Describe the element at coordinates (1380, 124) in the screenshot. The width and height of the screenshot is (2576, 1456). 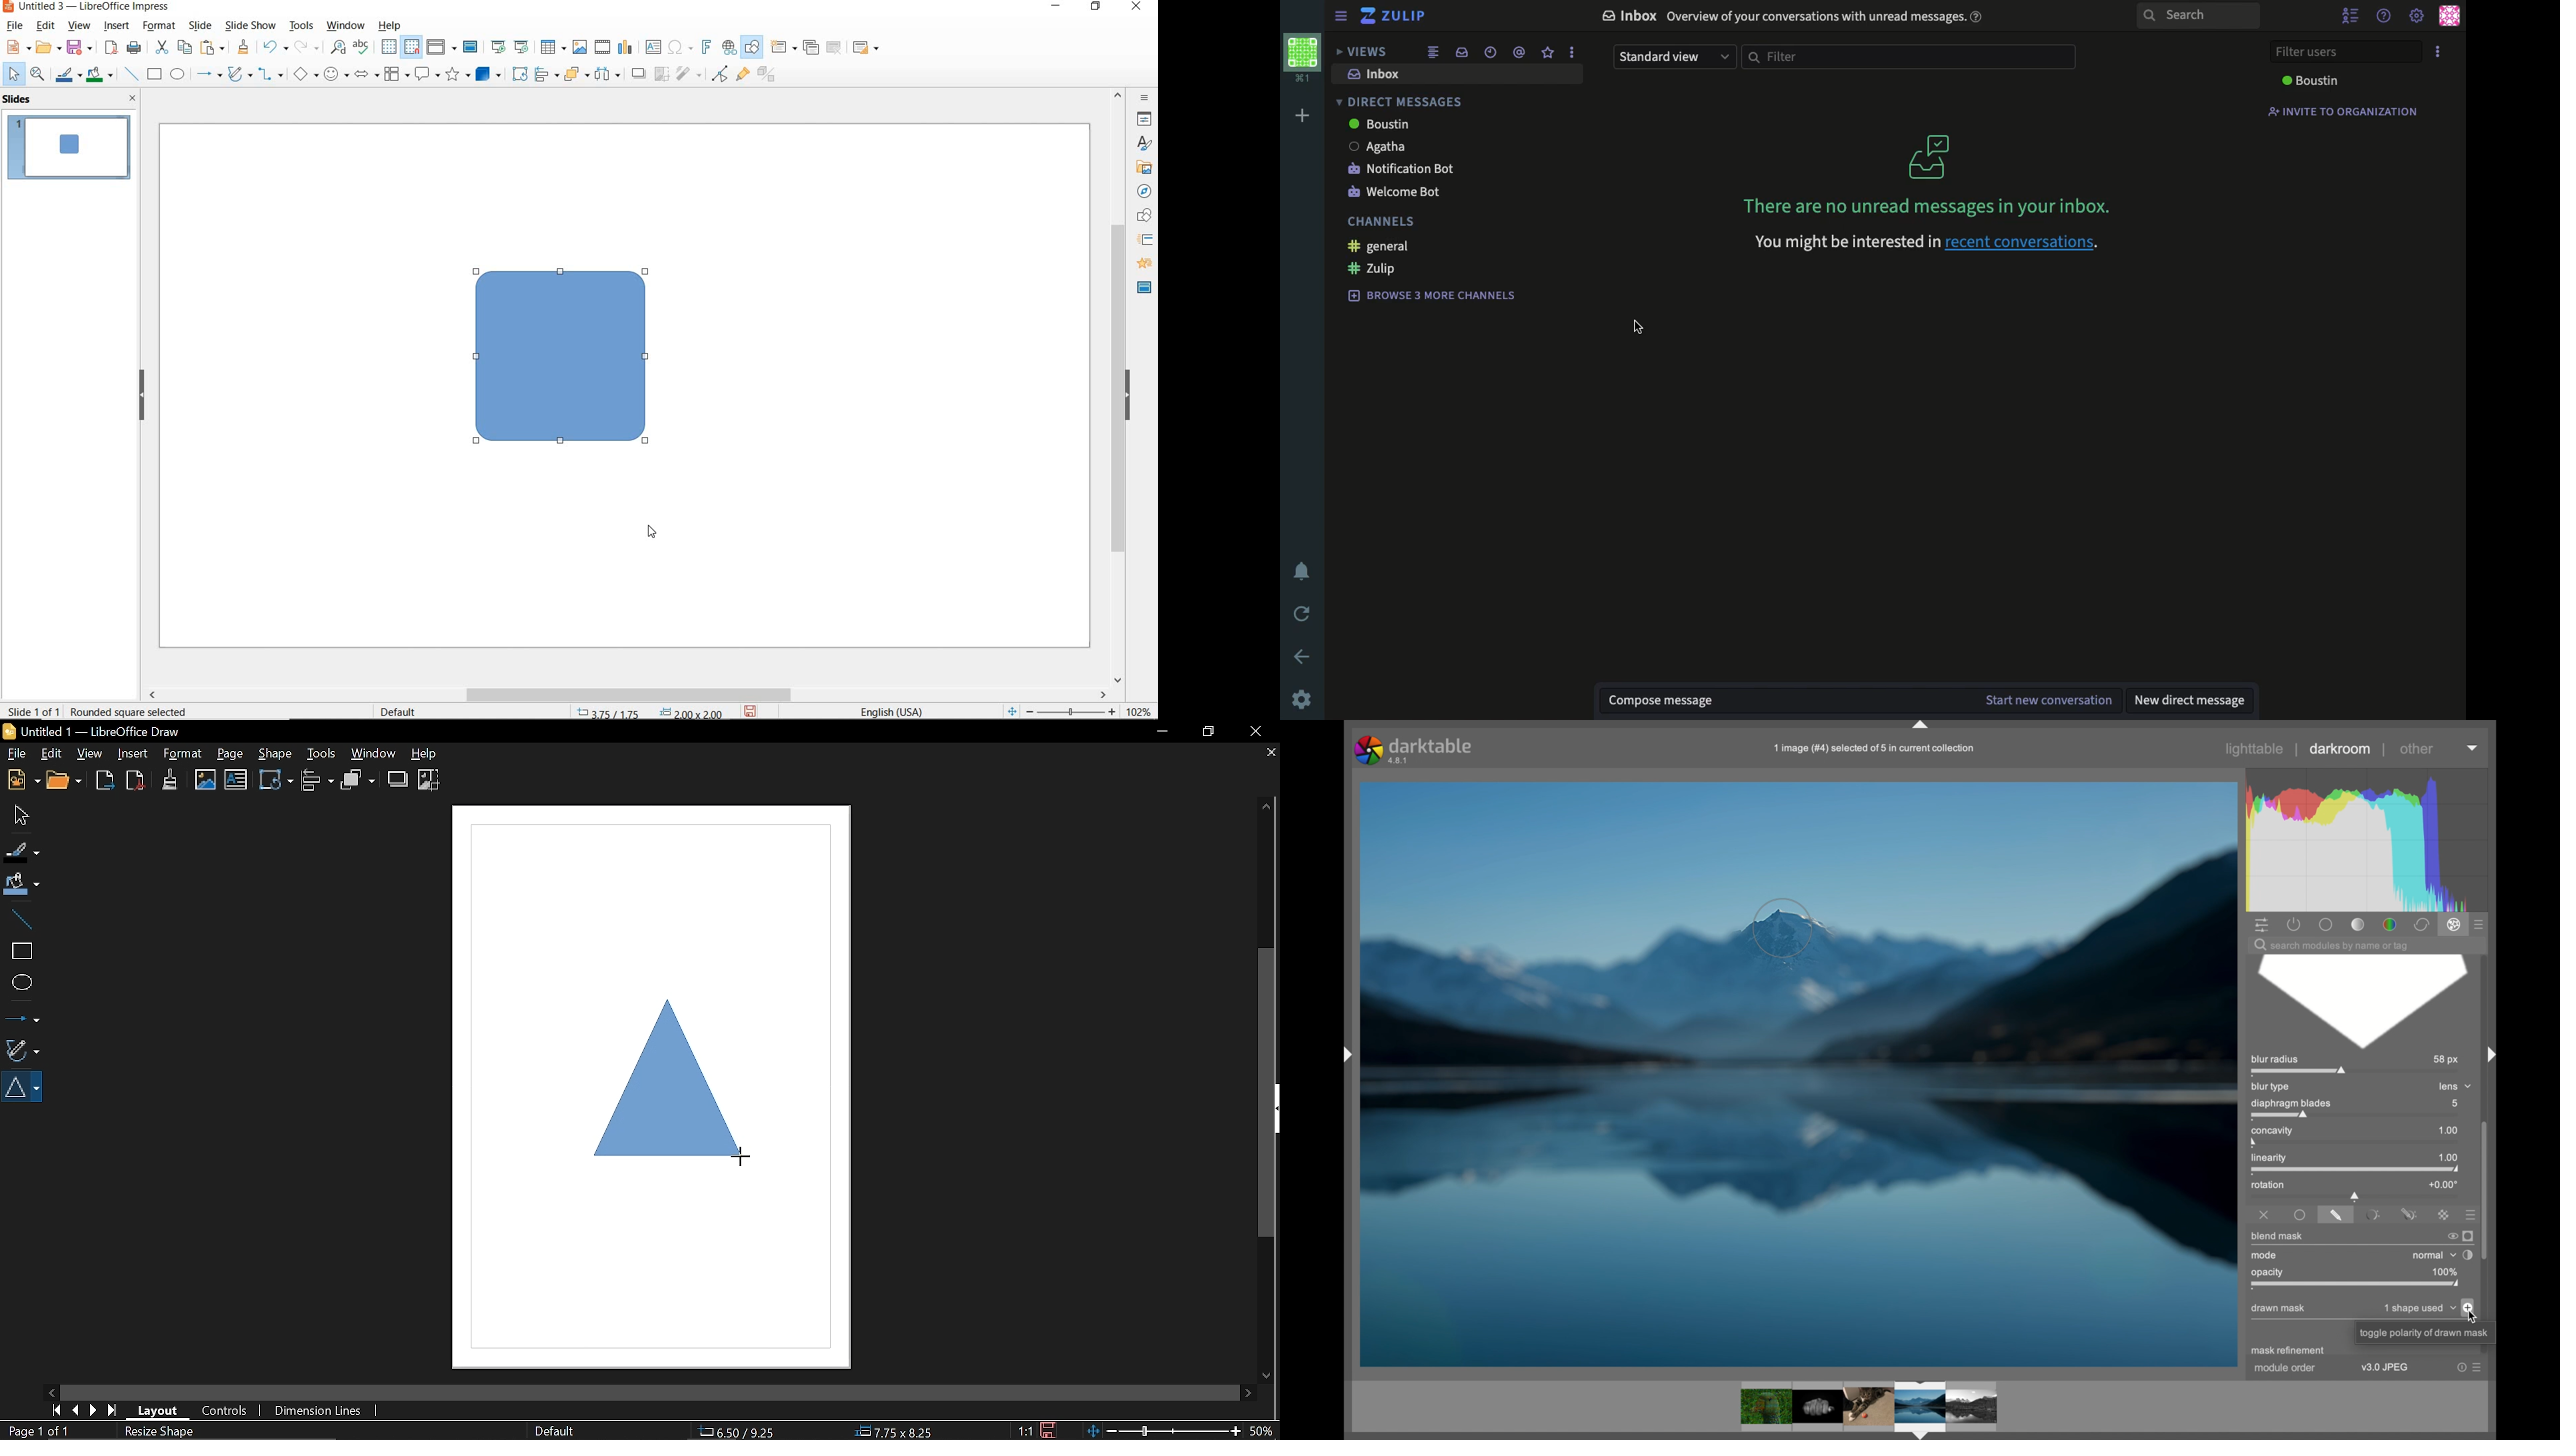
I see `Boustin` at that location.